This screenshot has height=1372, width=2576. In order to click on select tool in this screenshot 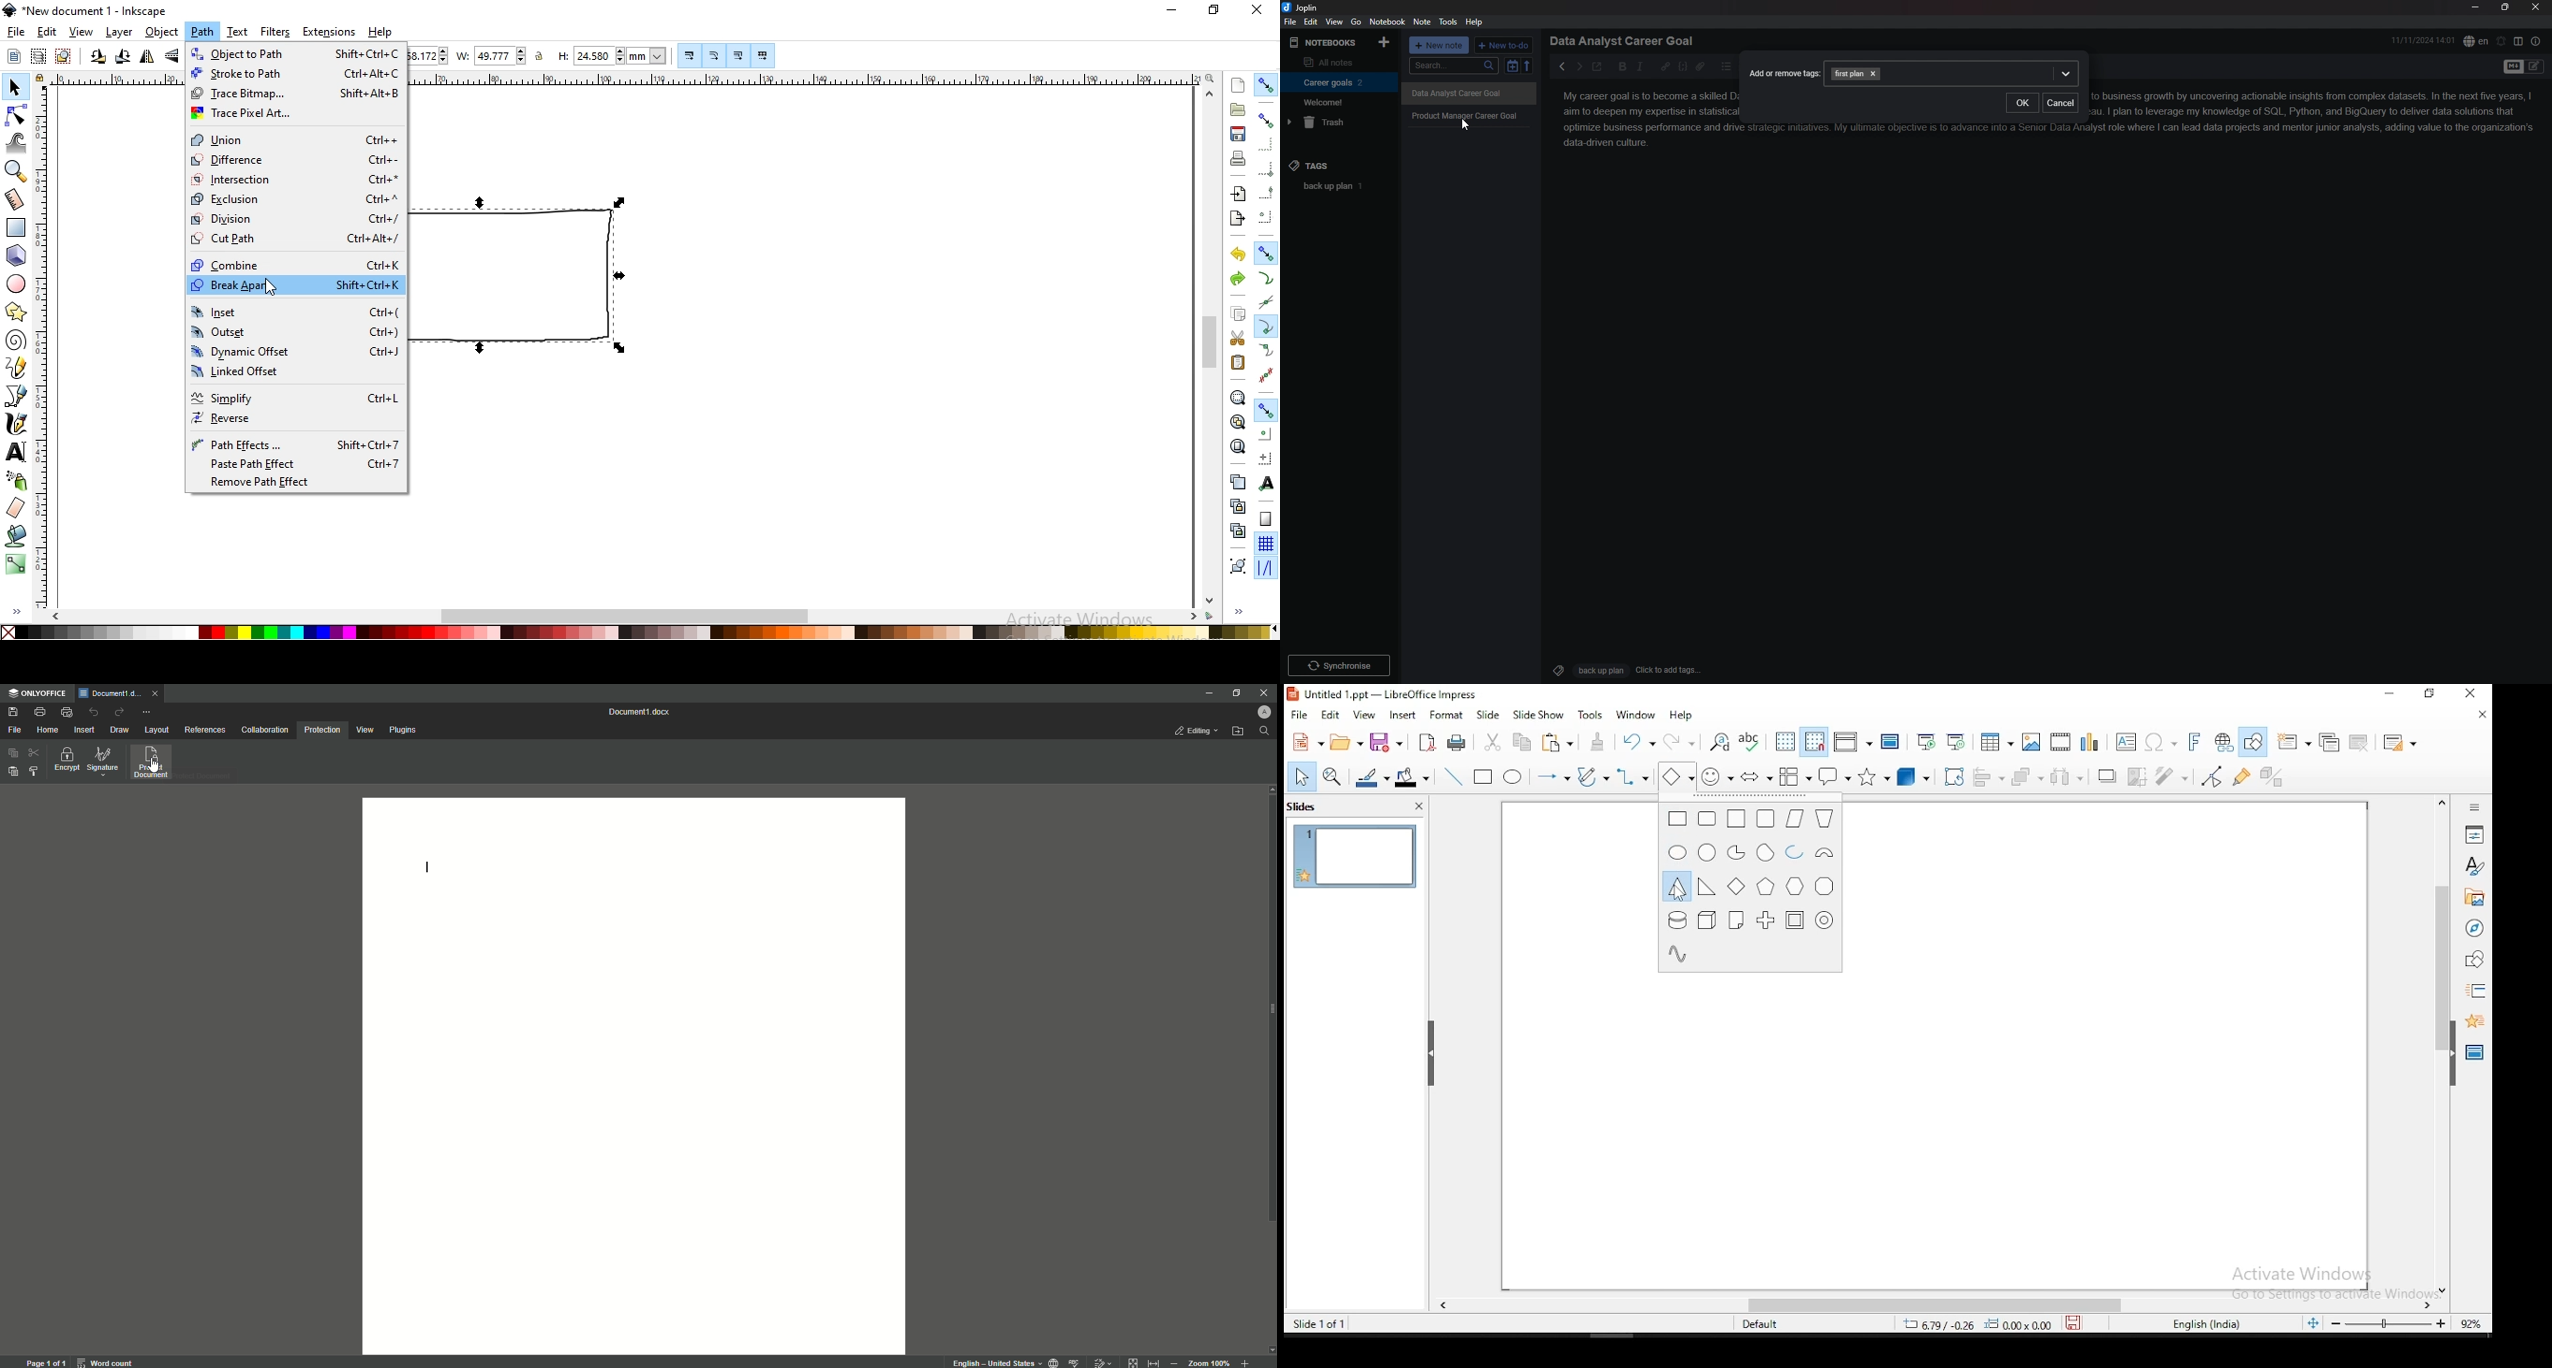, I will do `click(1301, 776)`.